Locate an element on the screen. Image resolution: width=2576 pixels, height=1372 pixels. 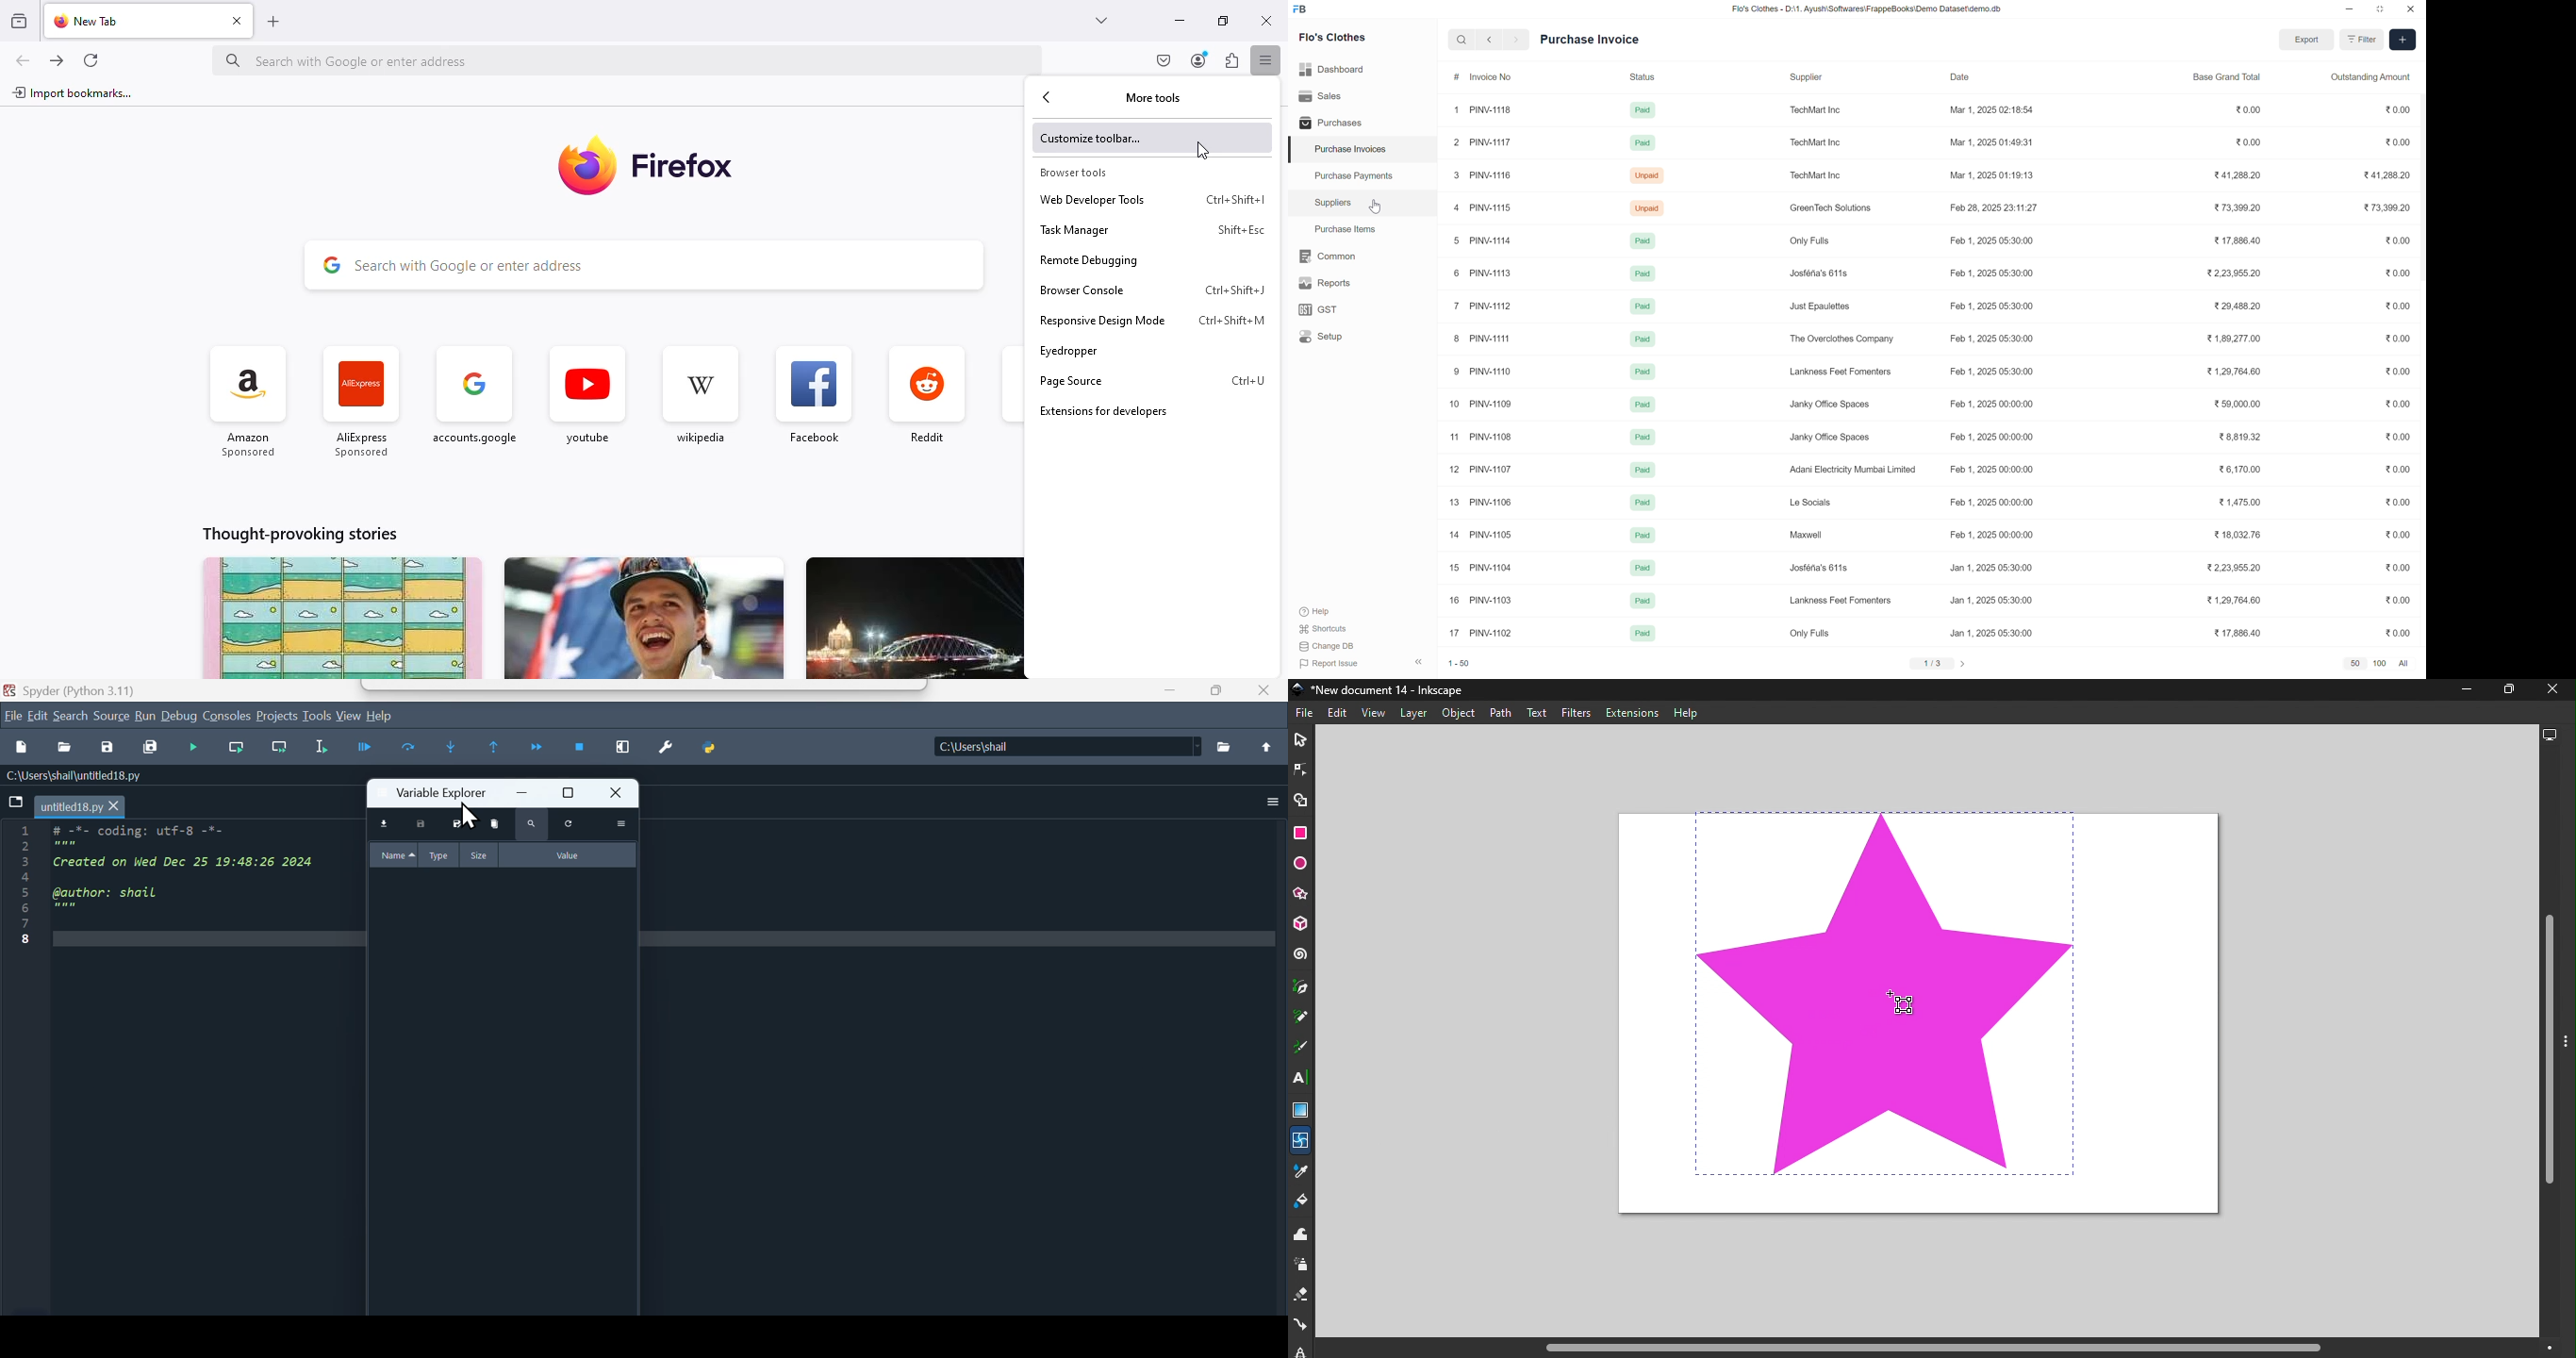
Minimize is located at coordinates (2462, 693).